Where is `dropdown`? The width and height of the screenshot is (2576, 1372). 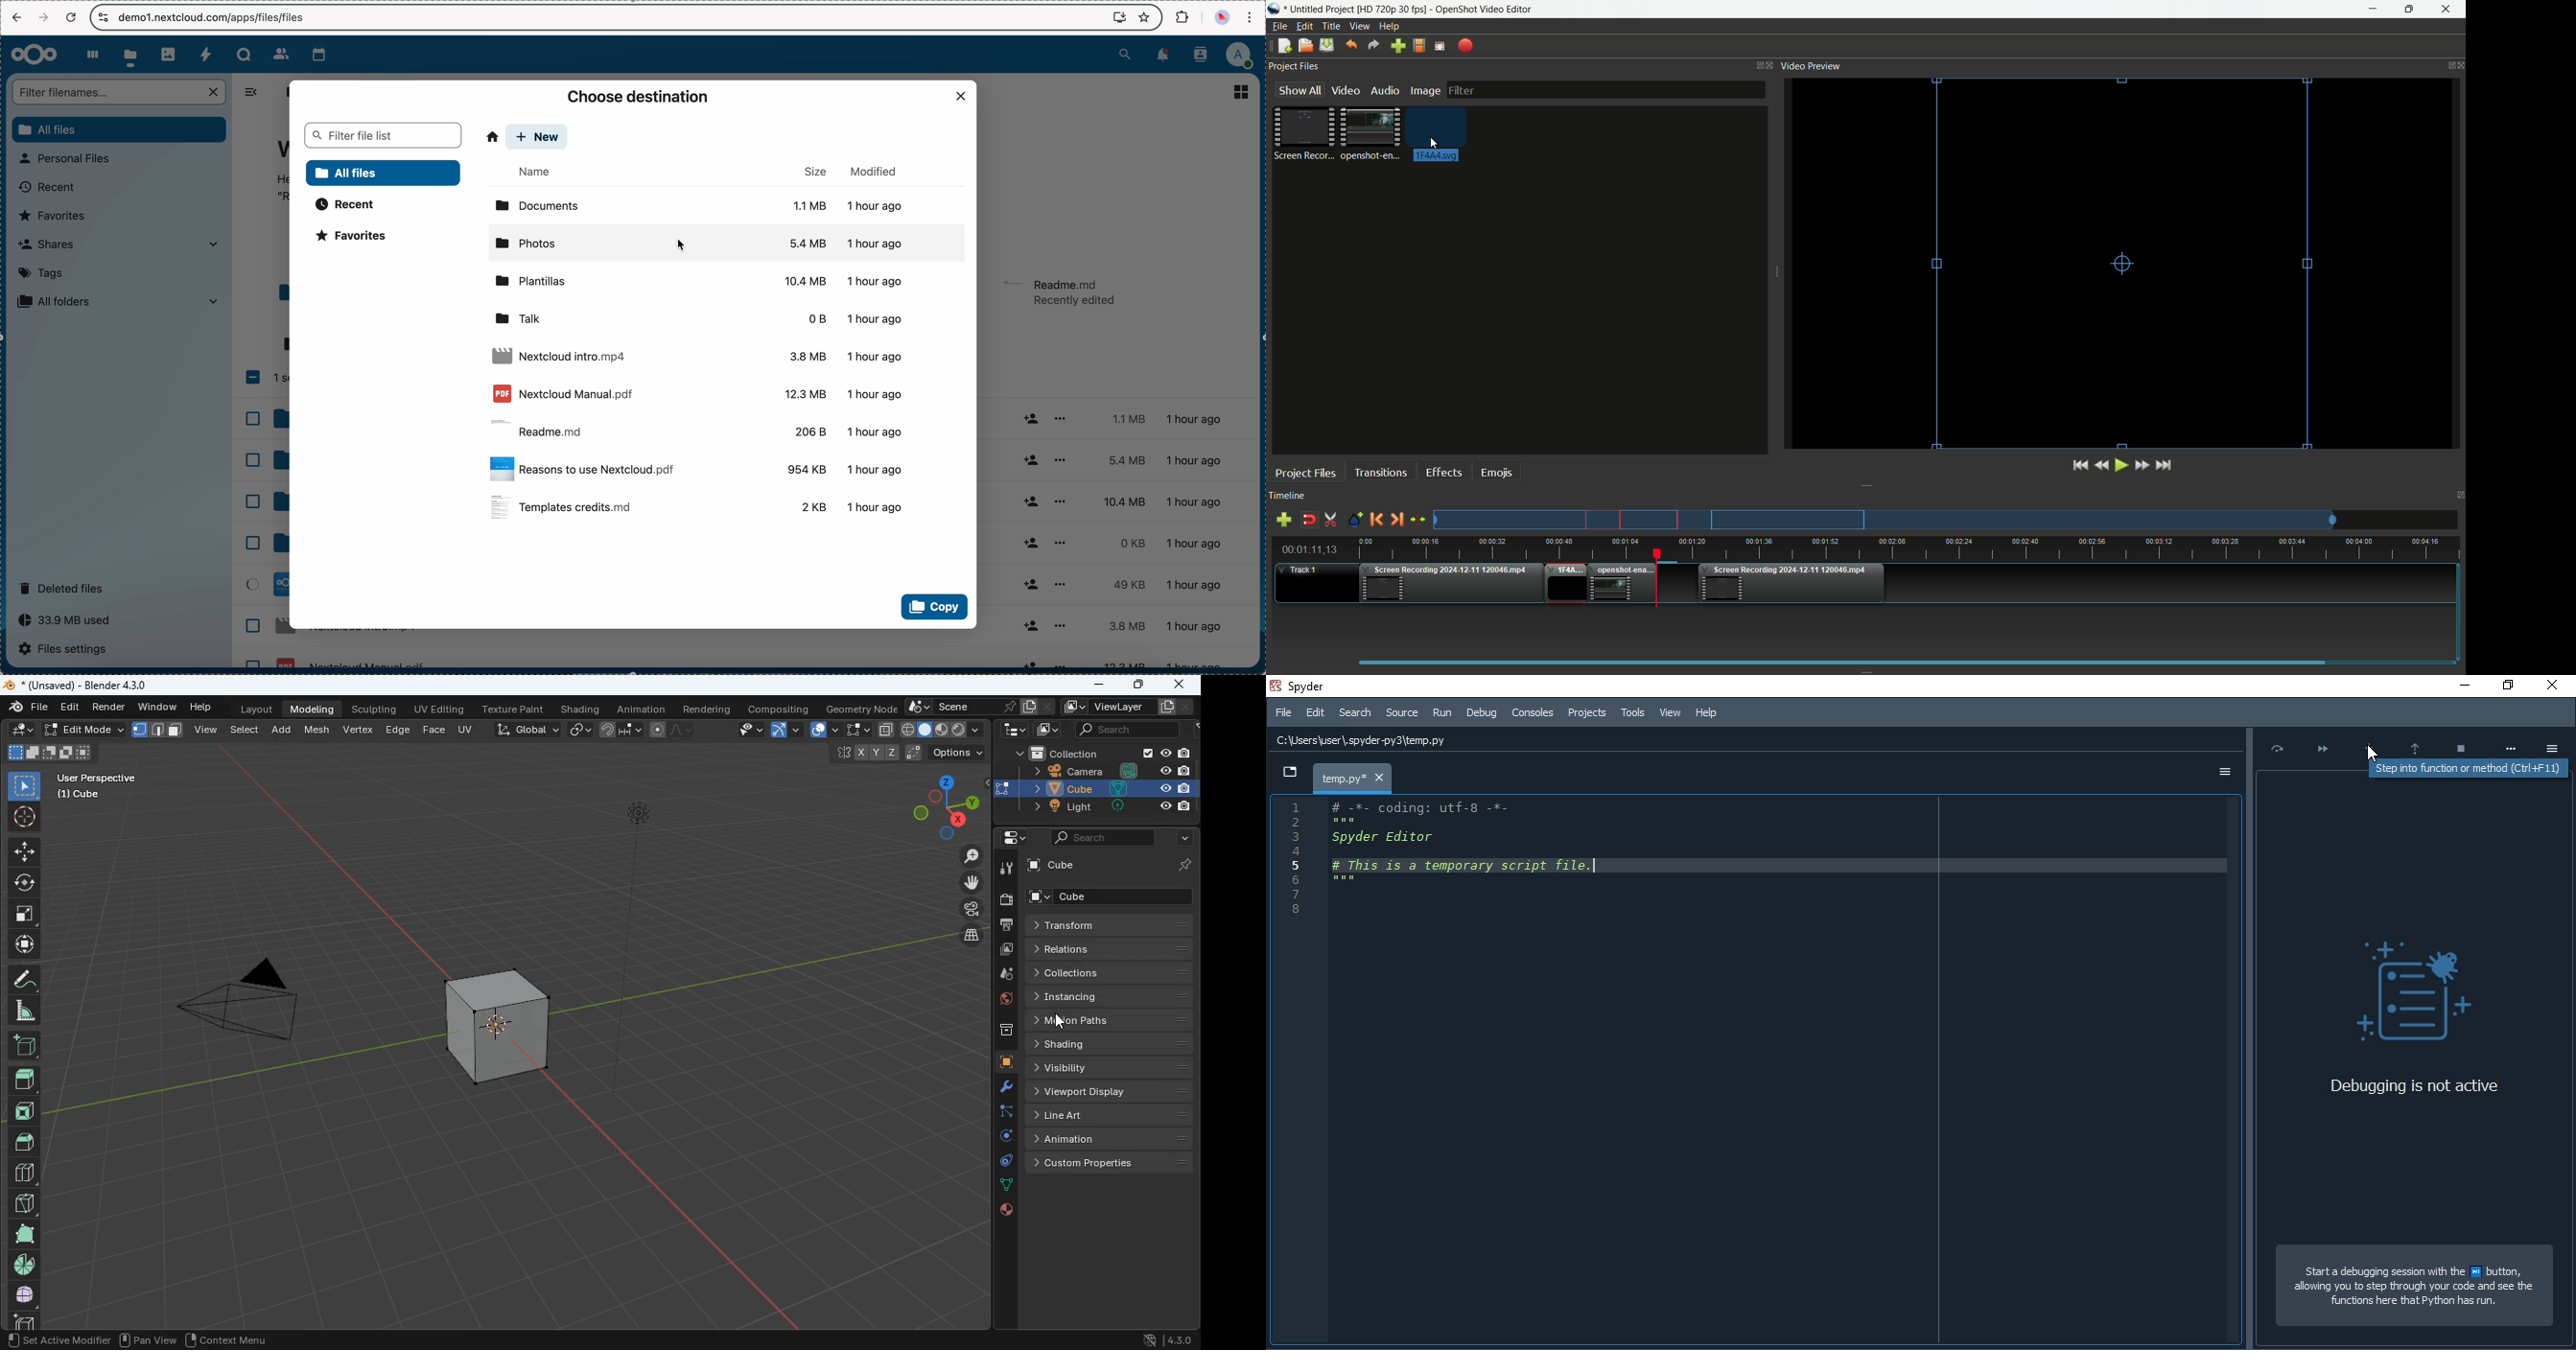
dropdown is located at coordinates (1290, 772).